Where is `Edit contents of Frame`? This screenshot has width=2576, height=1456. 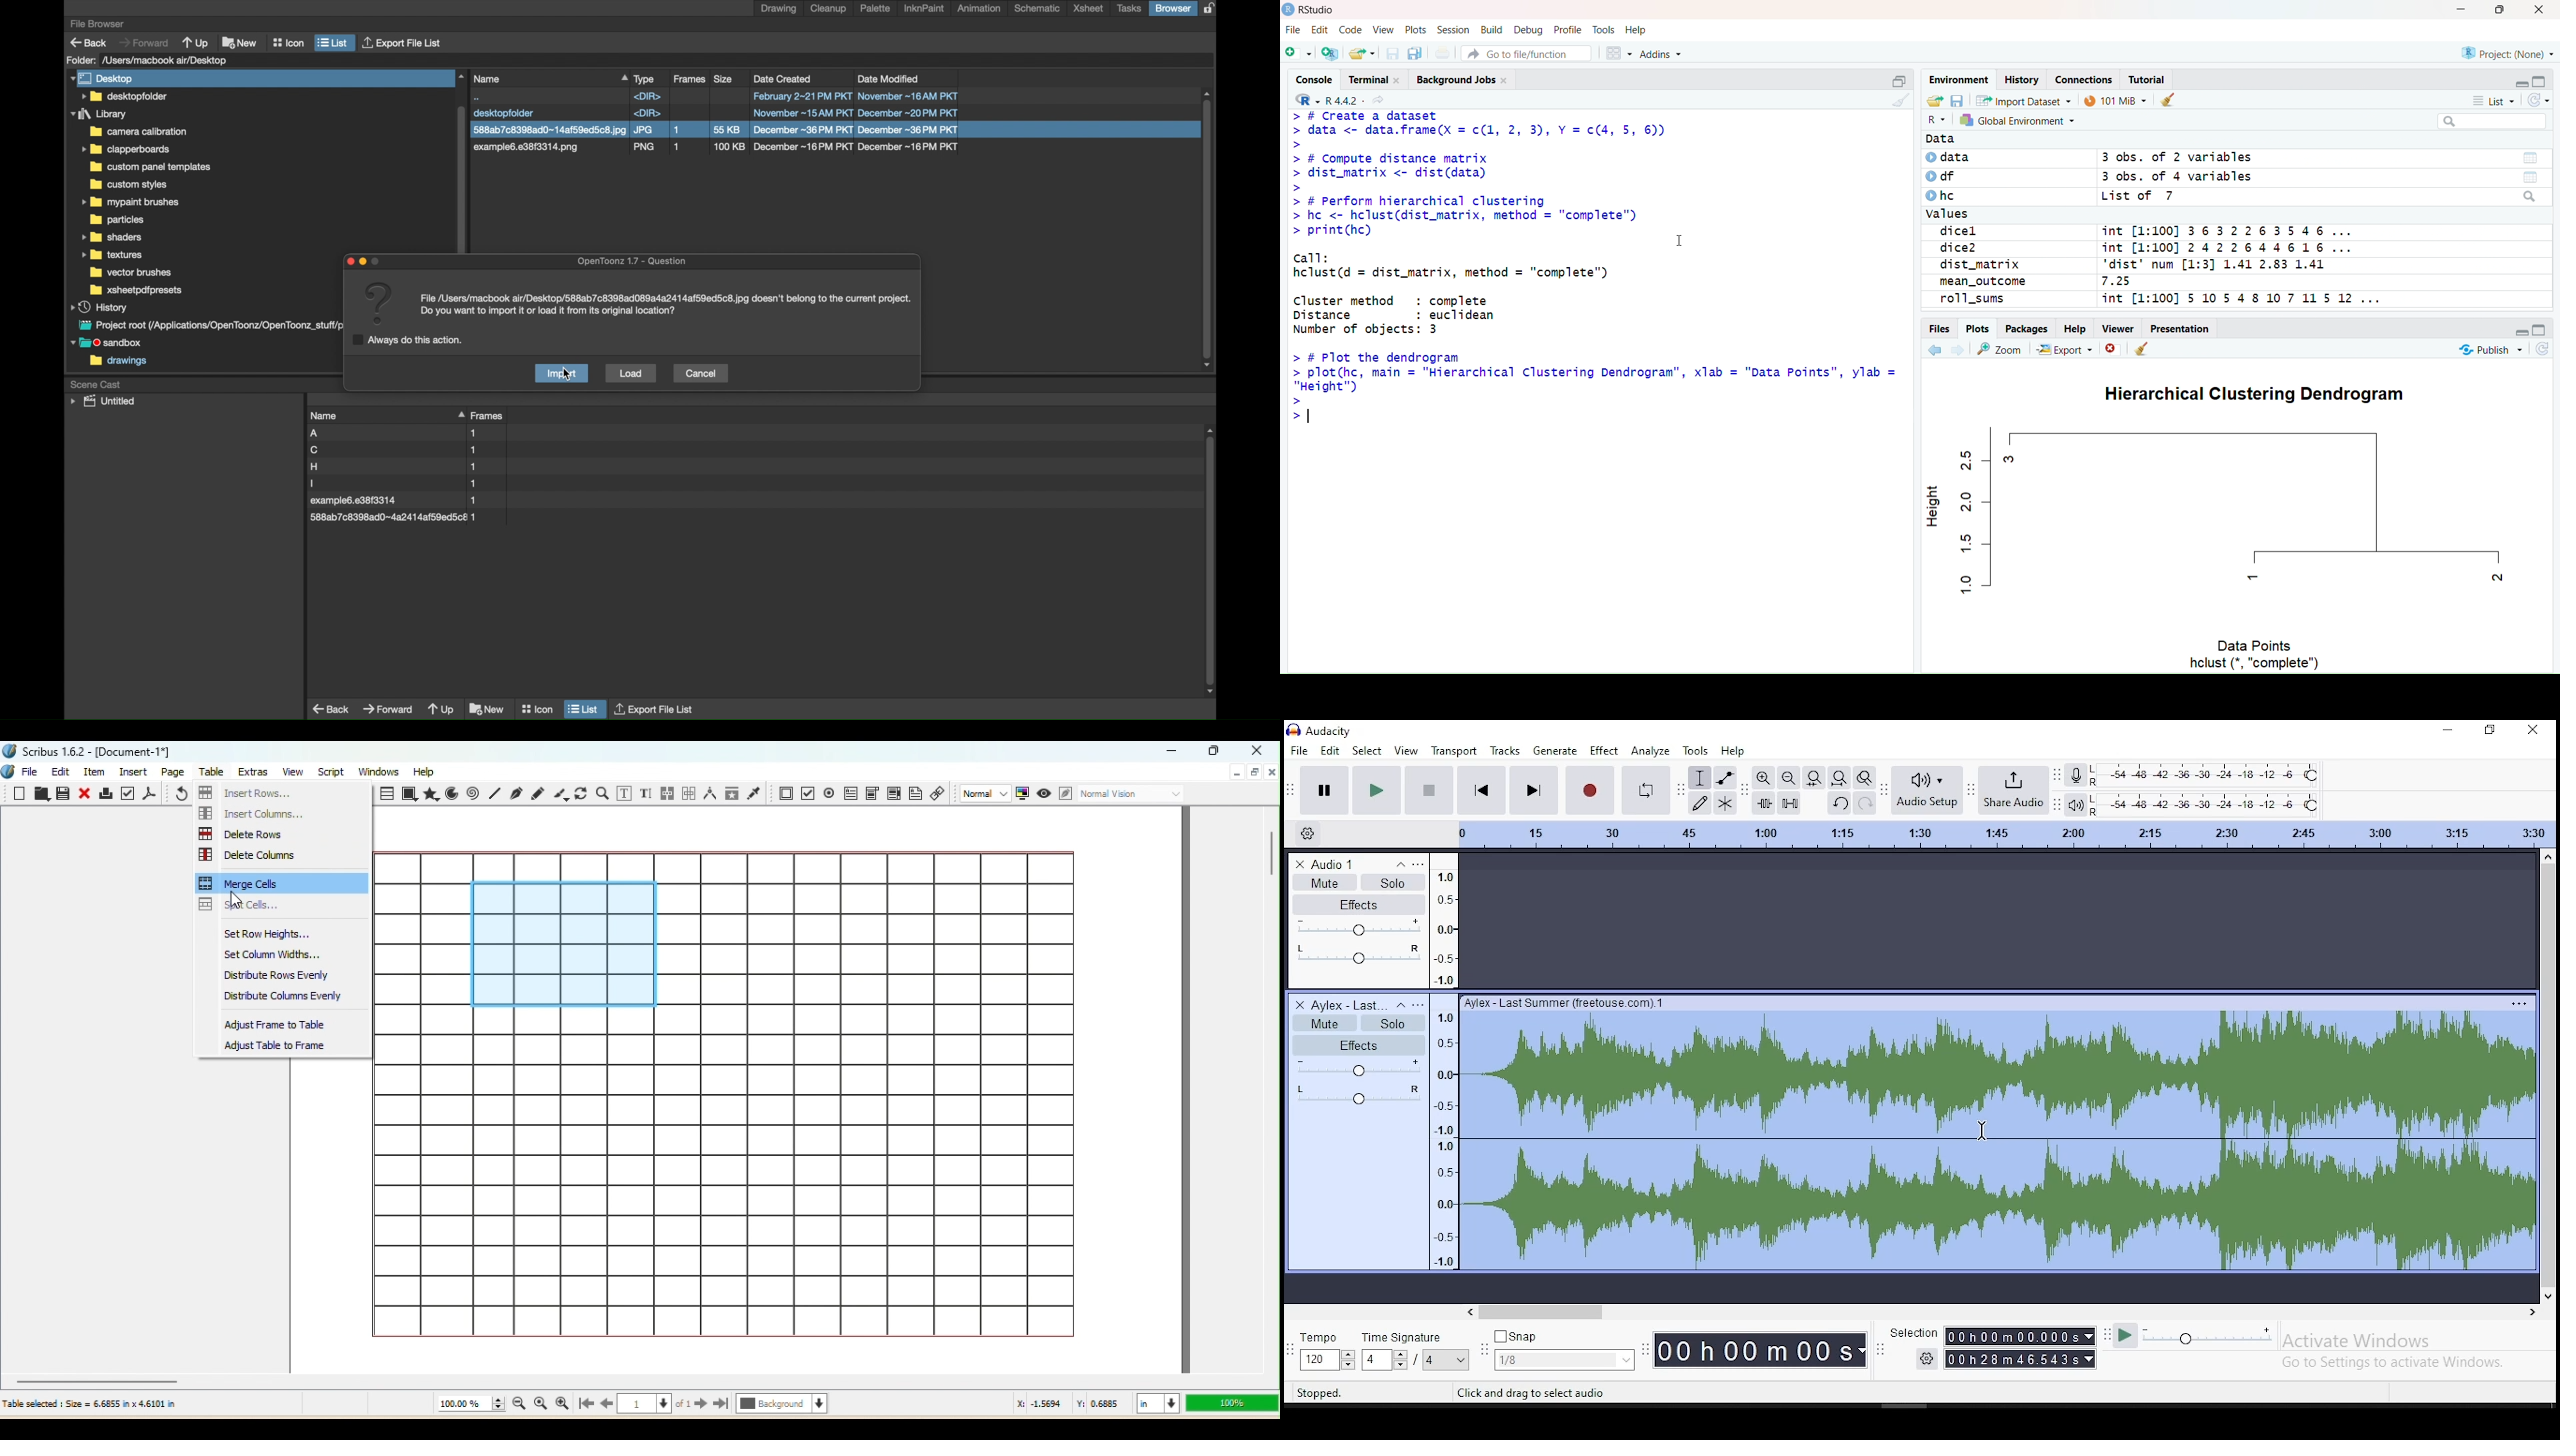
Edit contents of Frame is located at coordinates (626, 794).